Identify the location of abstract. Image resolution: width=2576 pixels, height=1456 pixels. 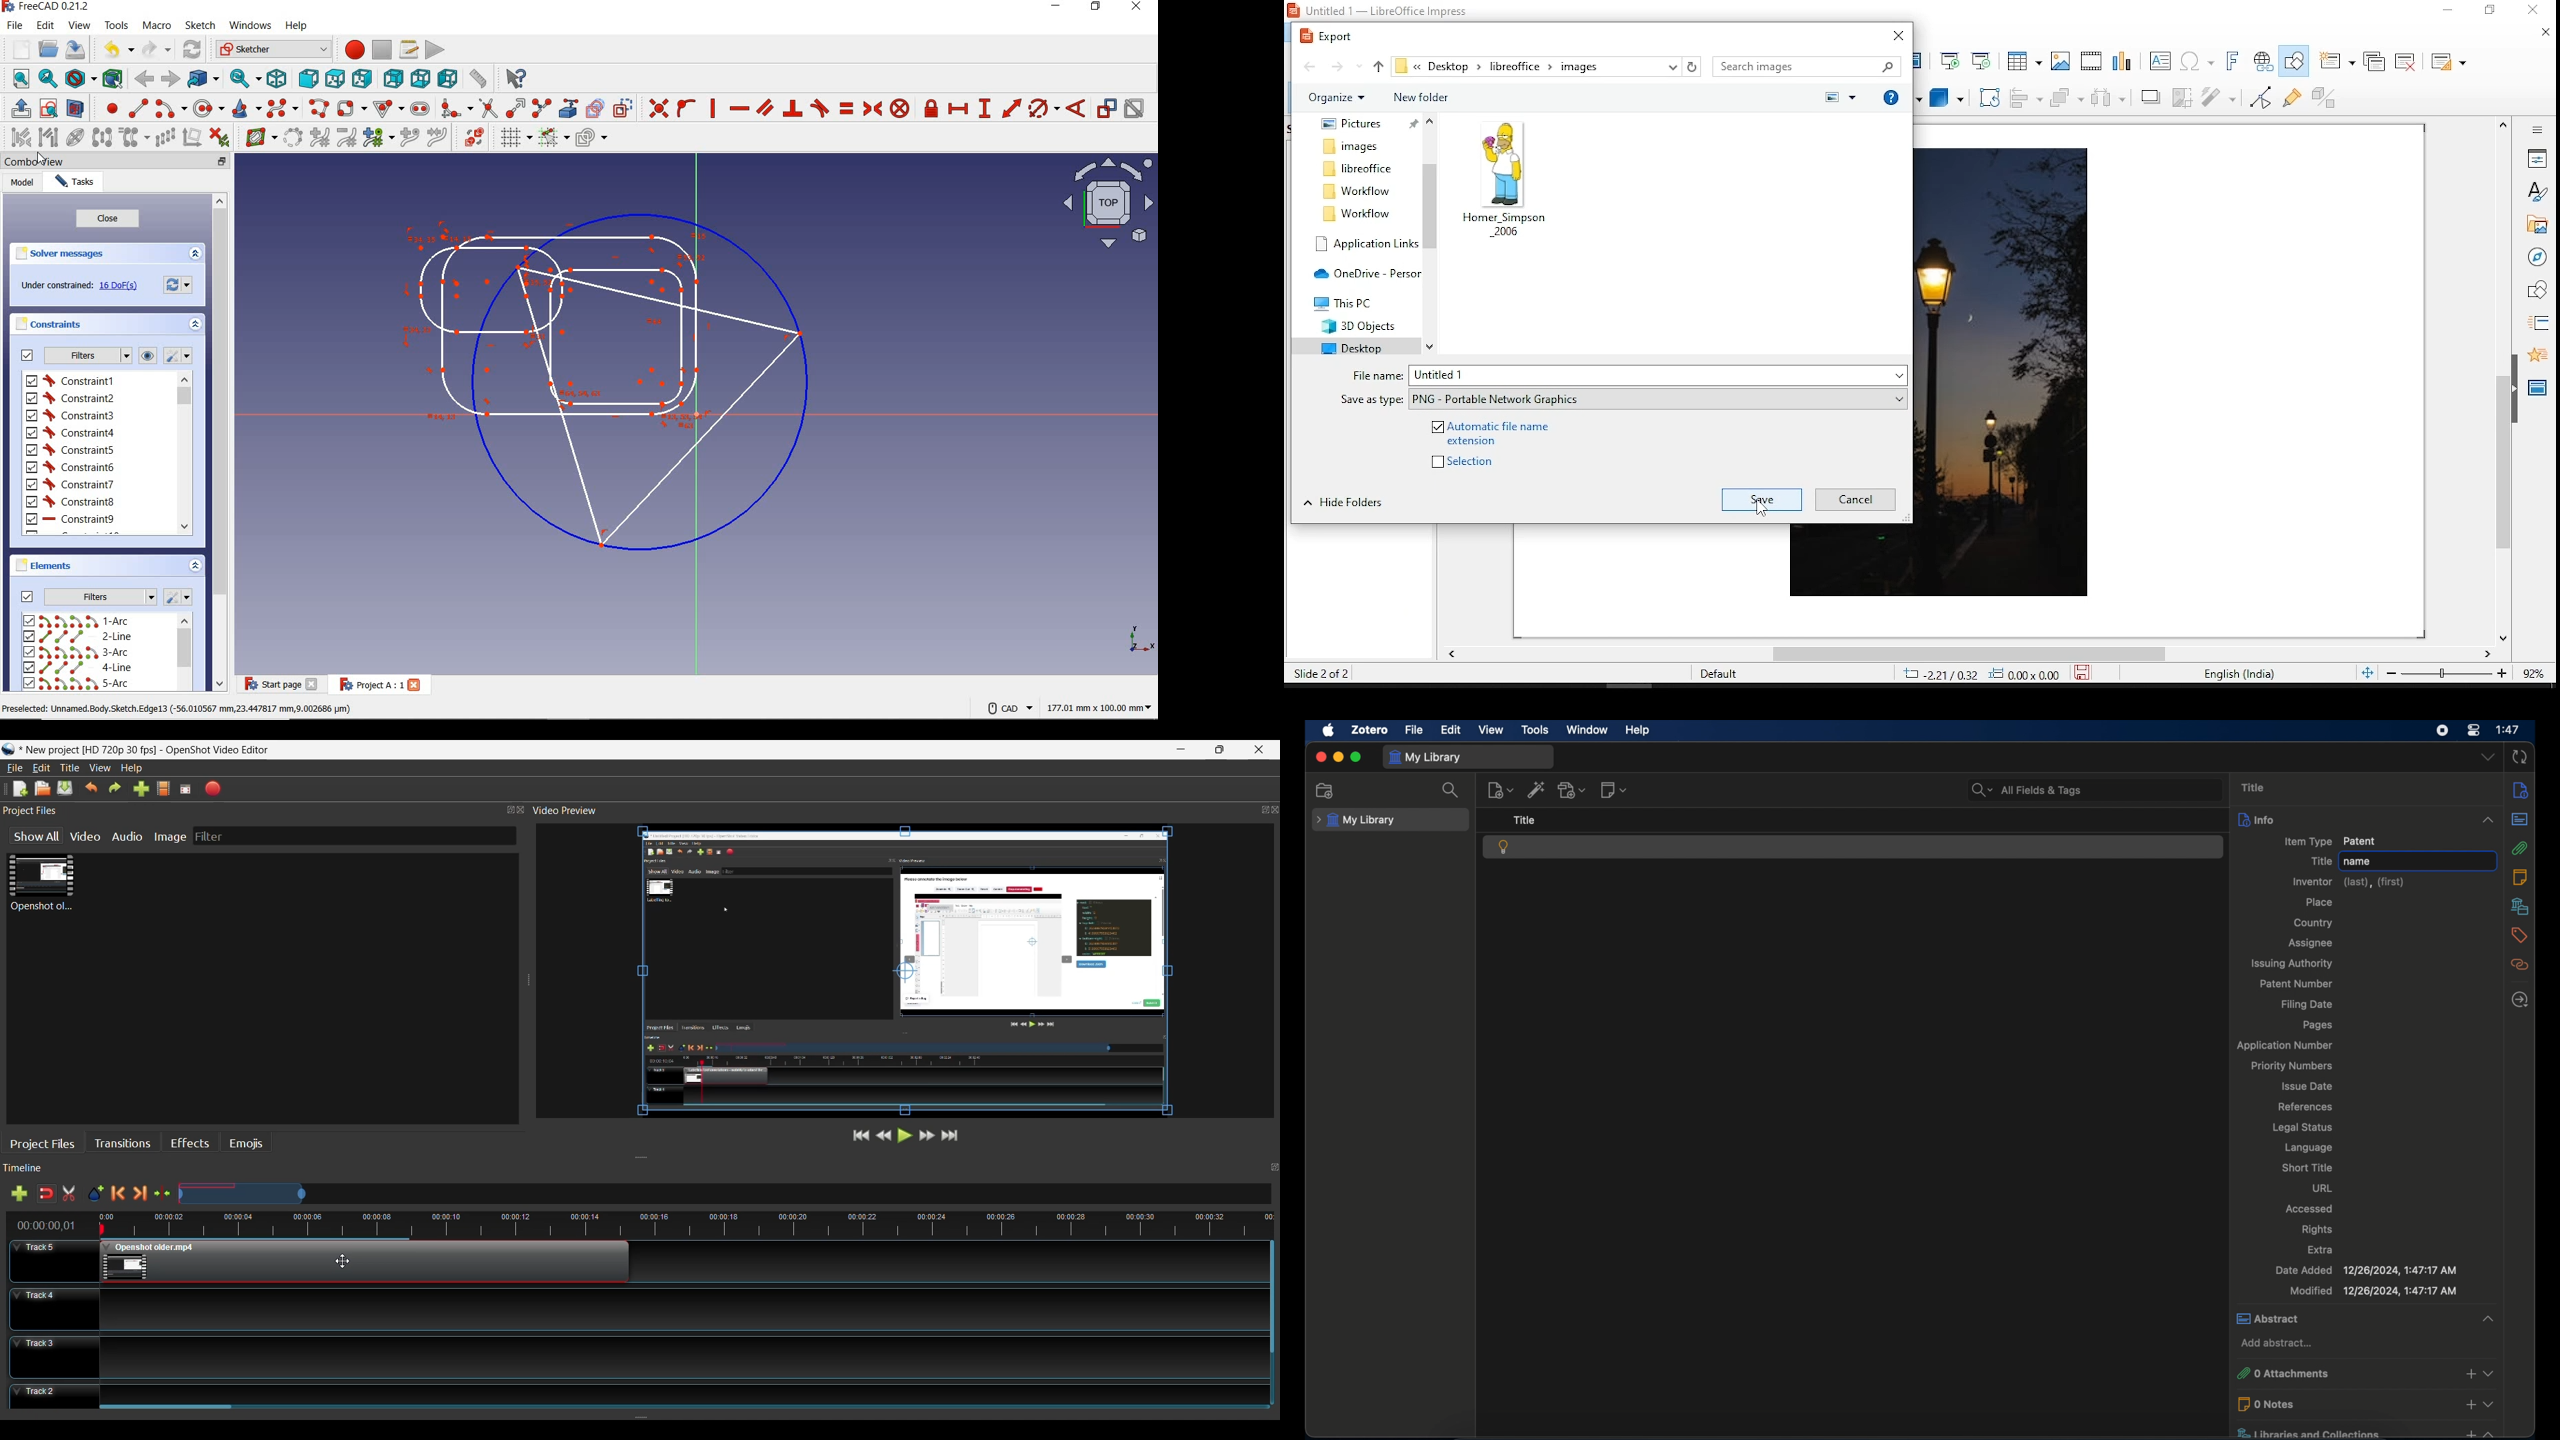
(2521, 820).